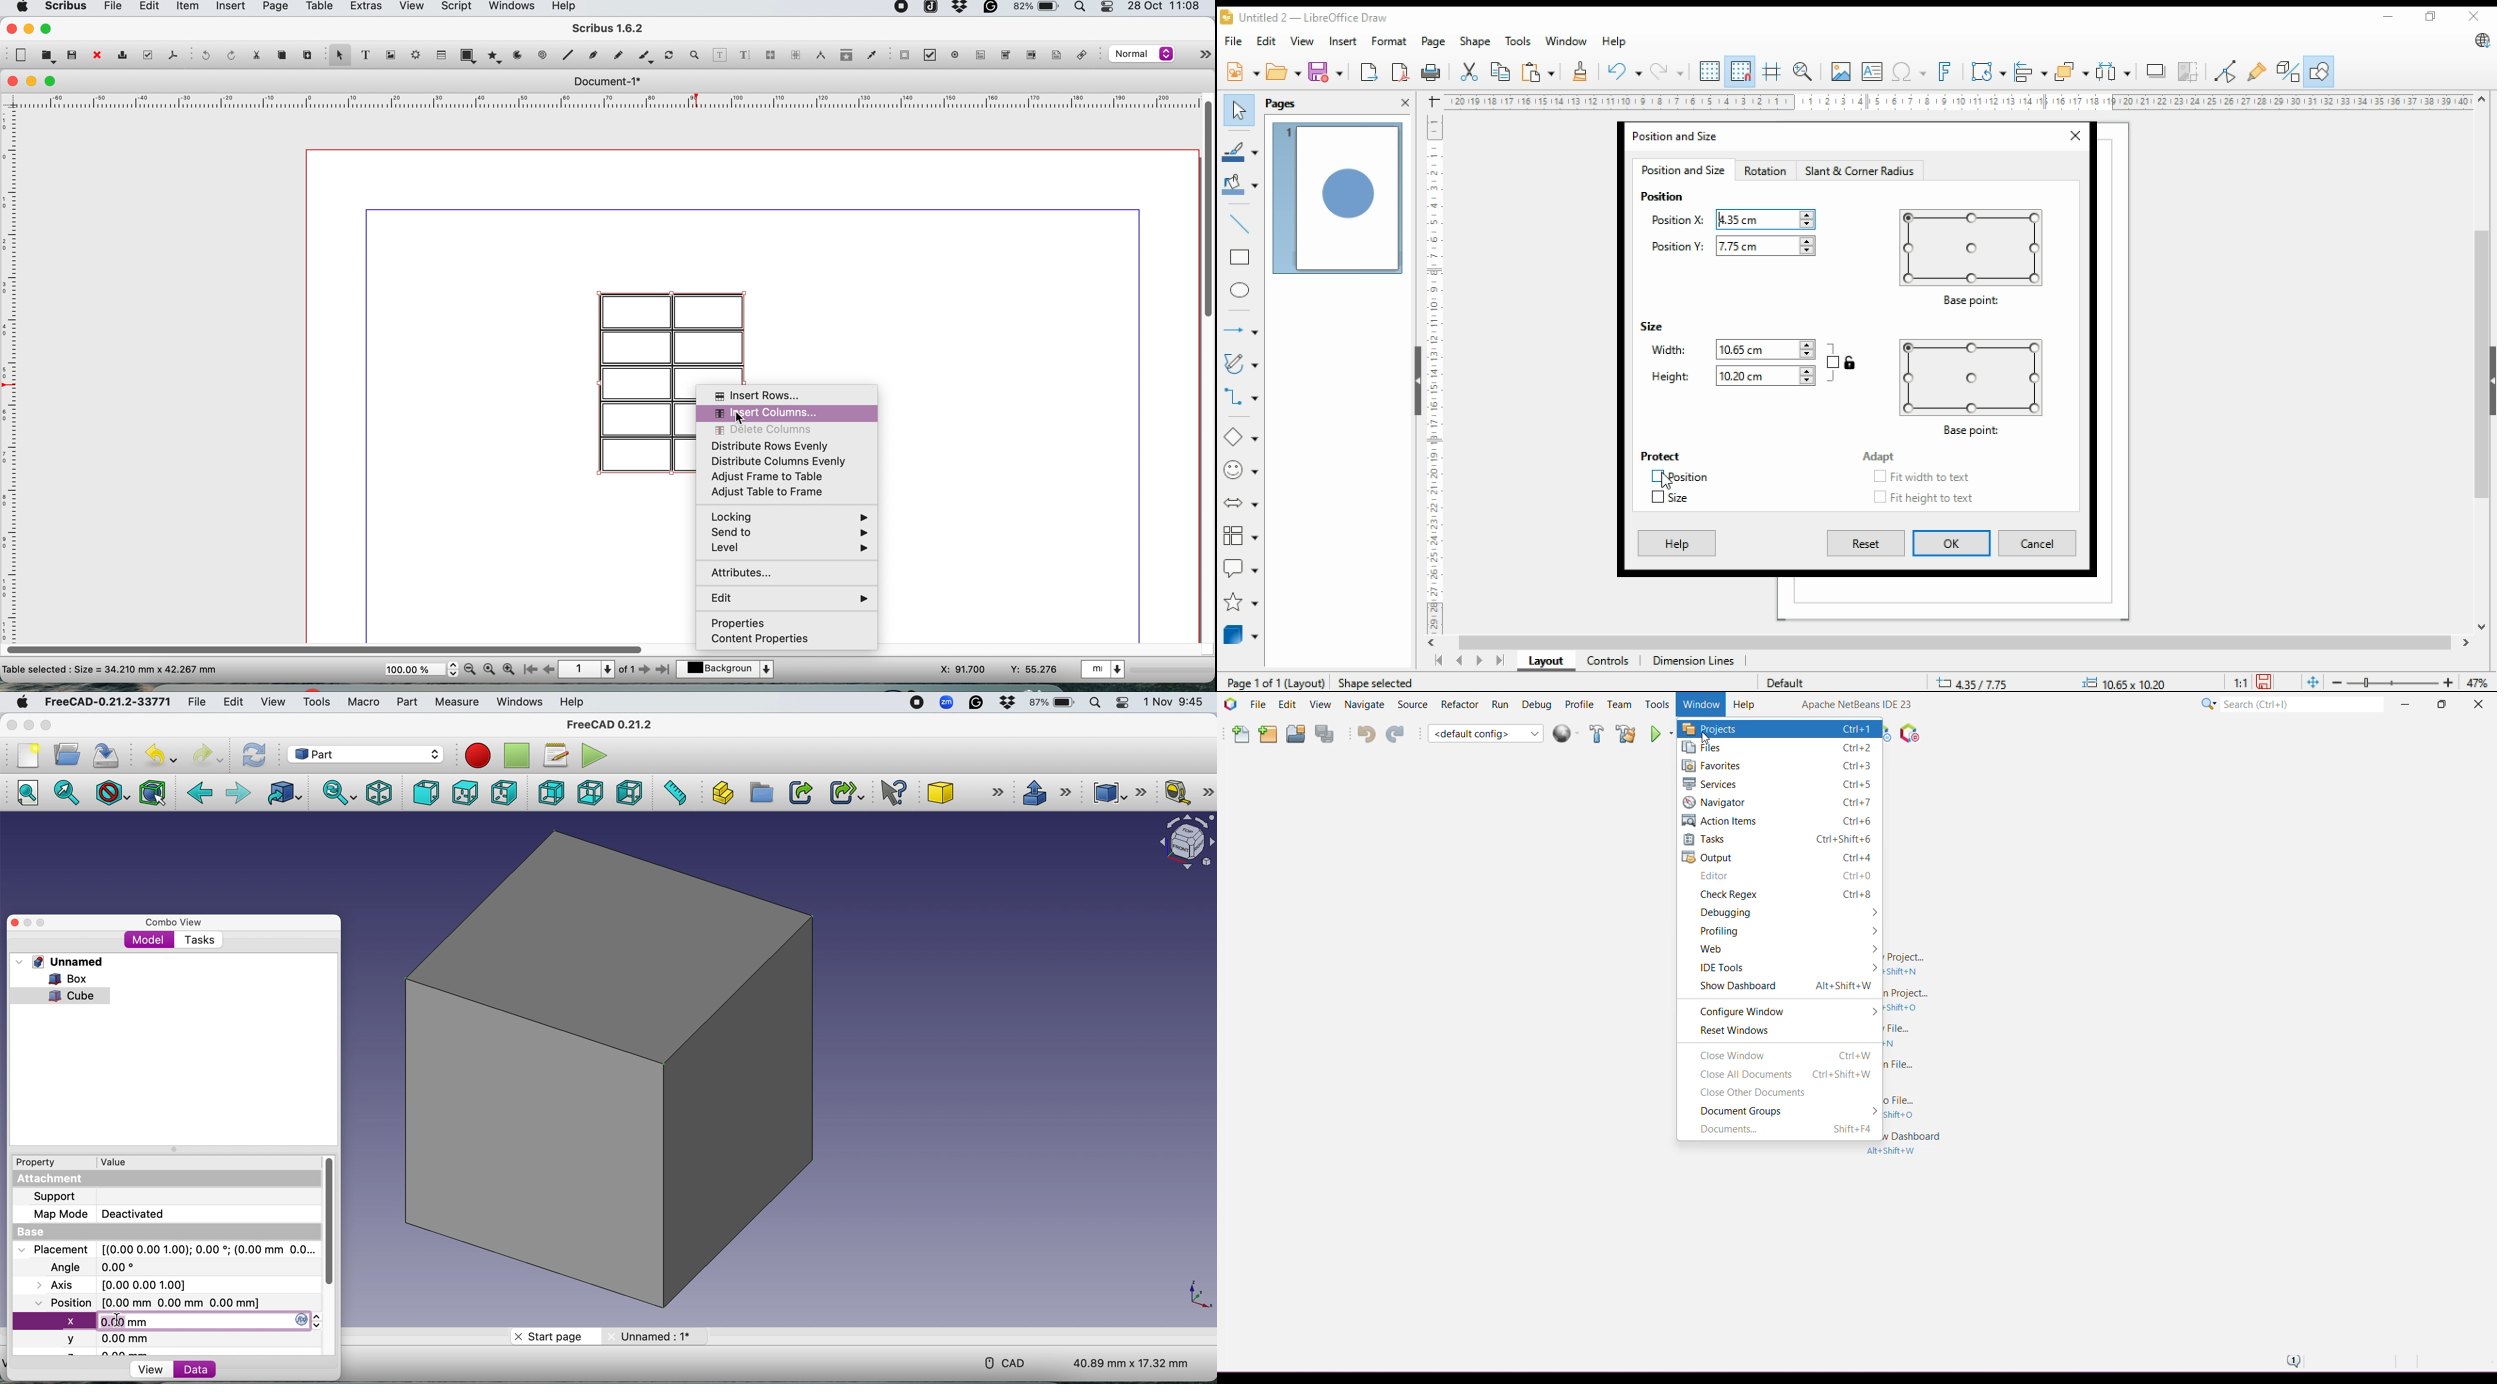  Describe the element at coordinates (239, 794) in the screenshot. I see `Forward` at that location.